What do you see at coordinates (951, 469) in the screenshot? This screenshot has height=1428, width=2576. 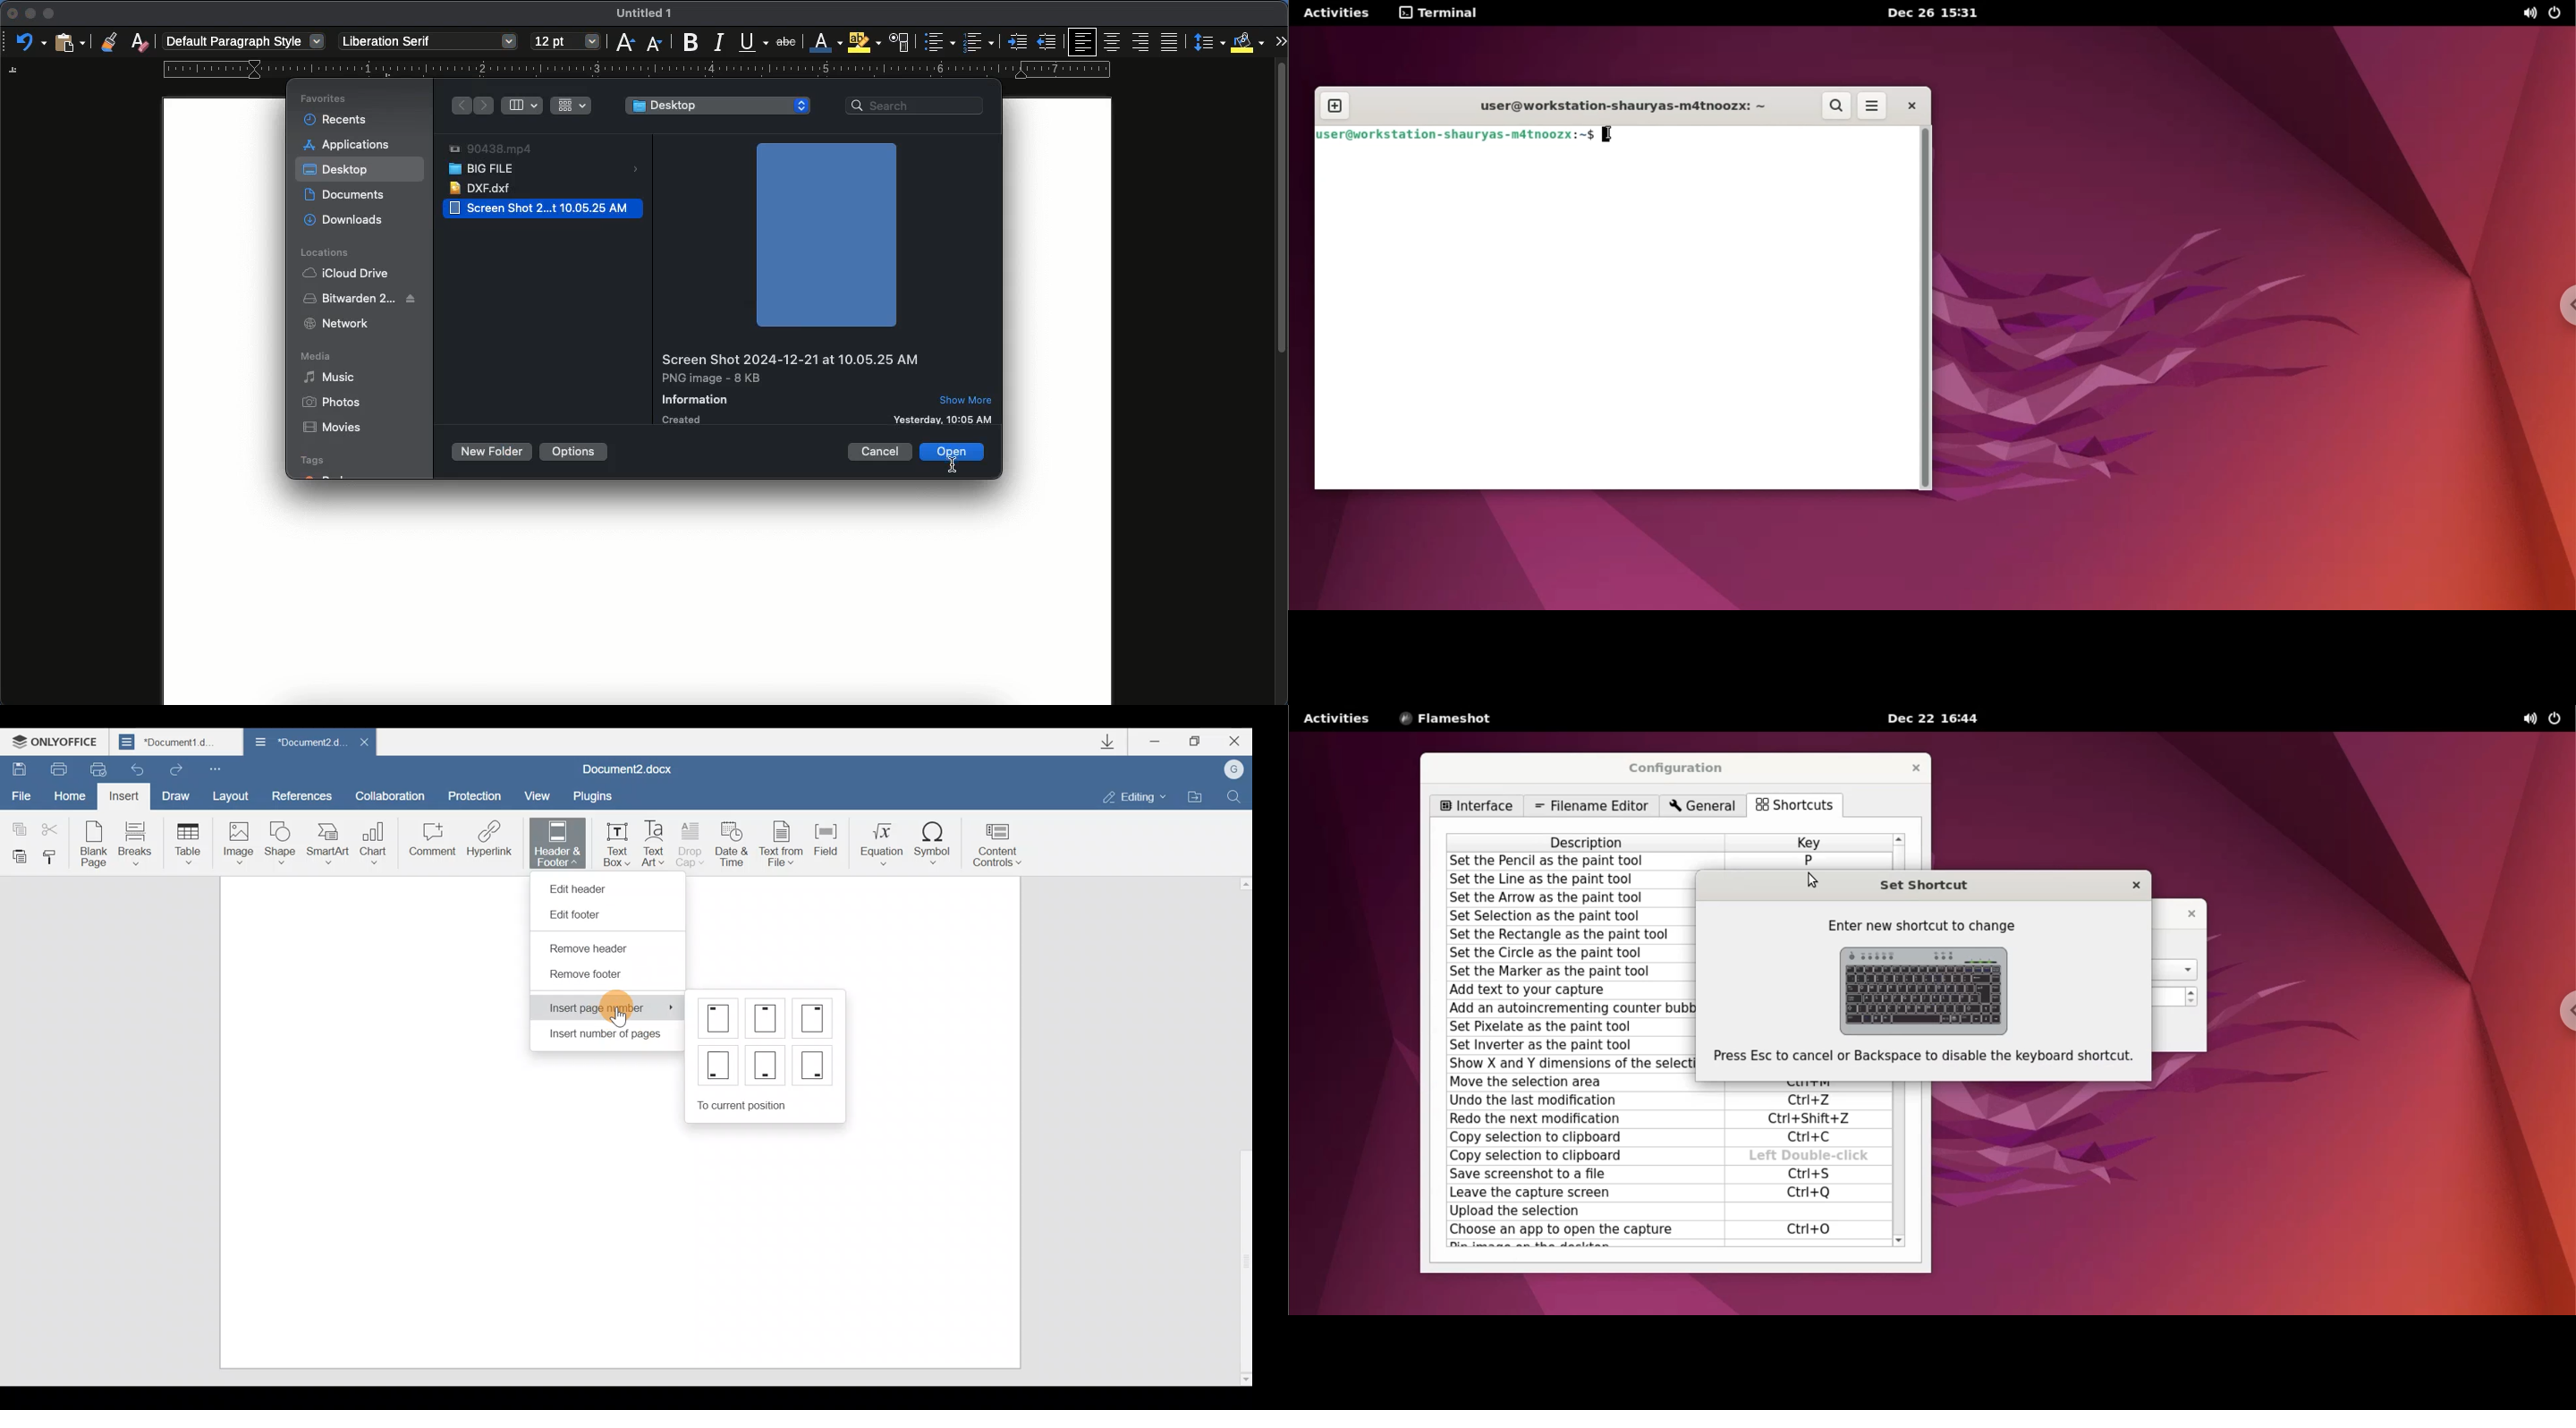 I see `click` at bounding box center [951, 469].